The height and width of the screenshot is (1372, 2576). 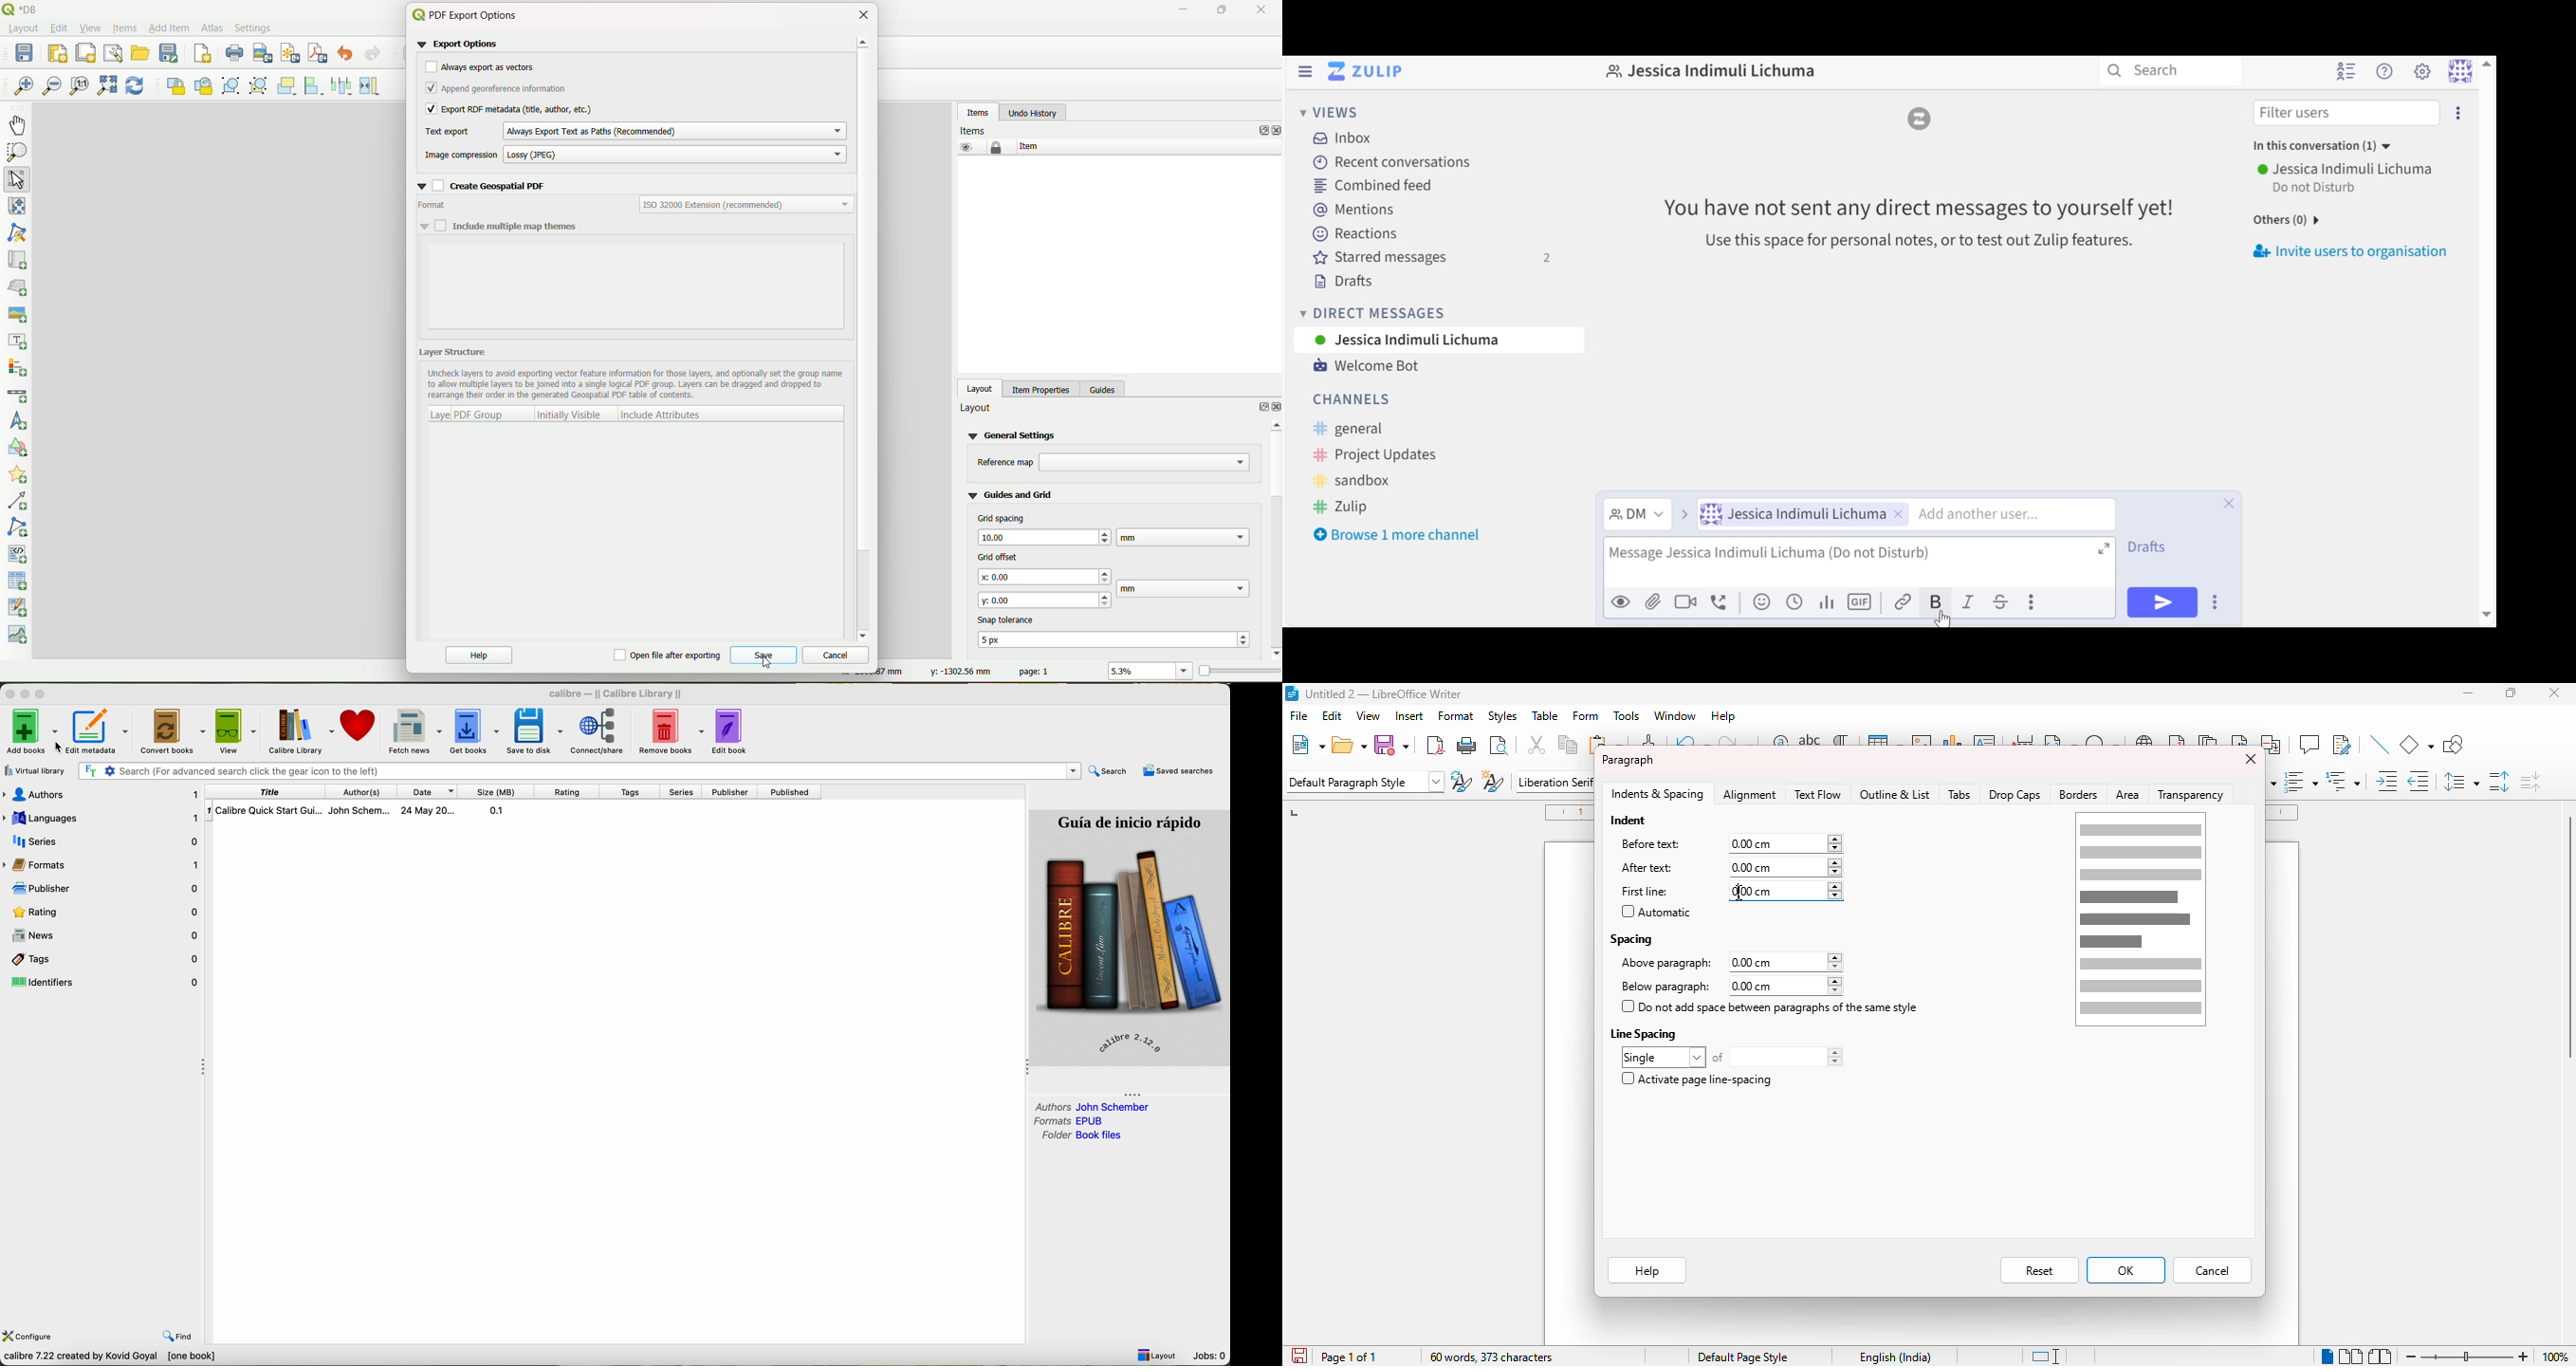 I want to click on Message, so click(x=1860, y=562).